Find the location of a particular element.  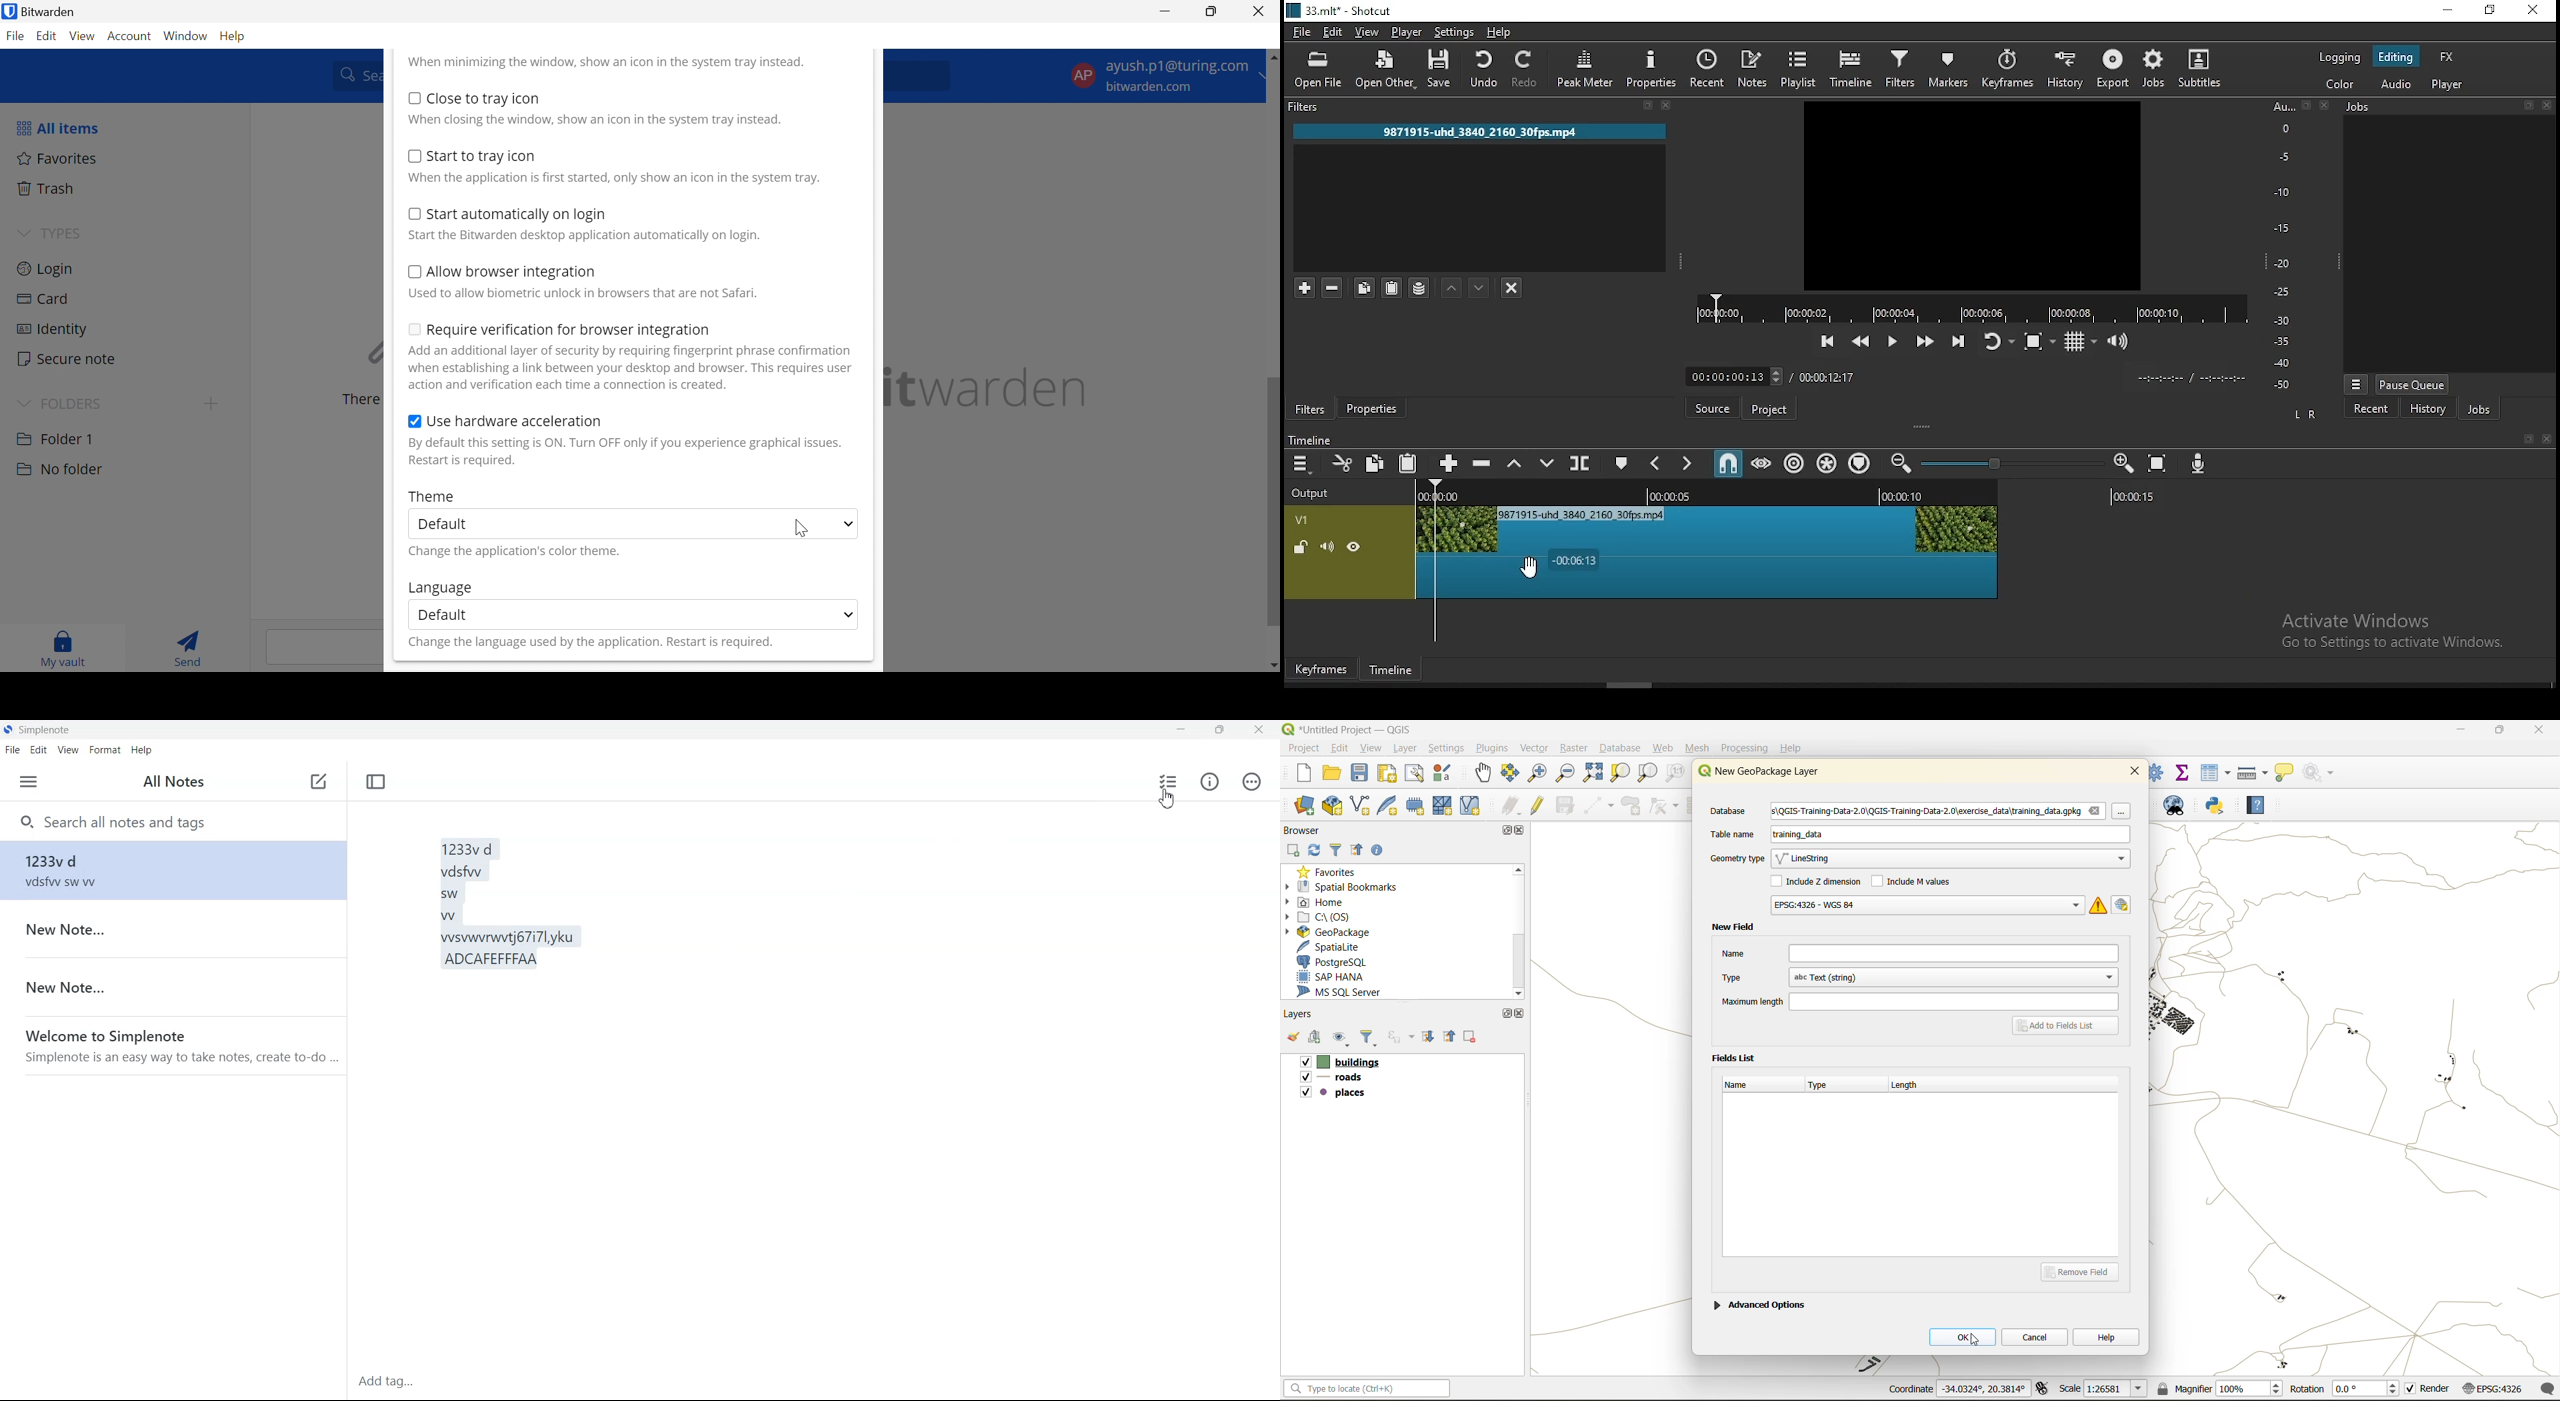

View is located at coordinates (84, 36).